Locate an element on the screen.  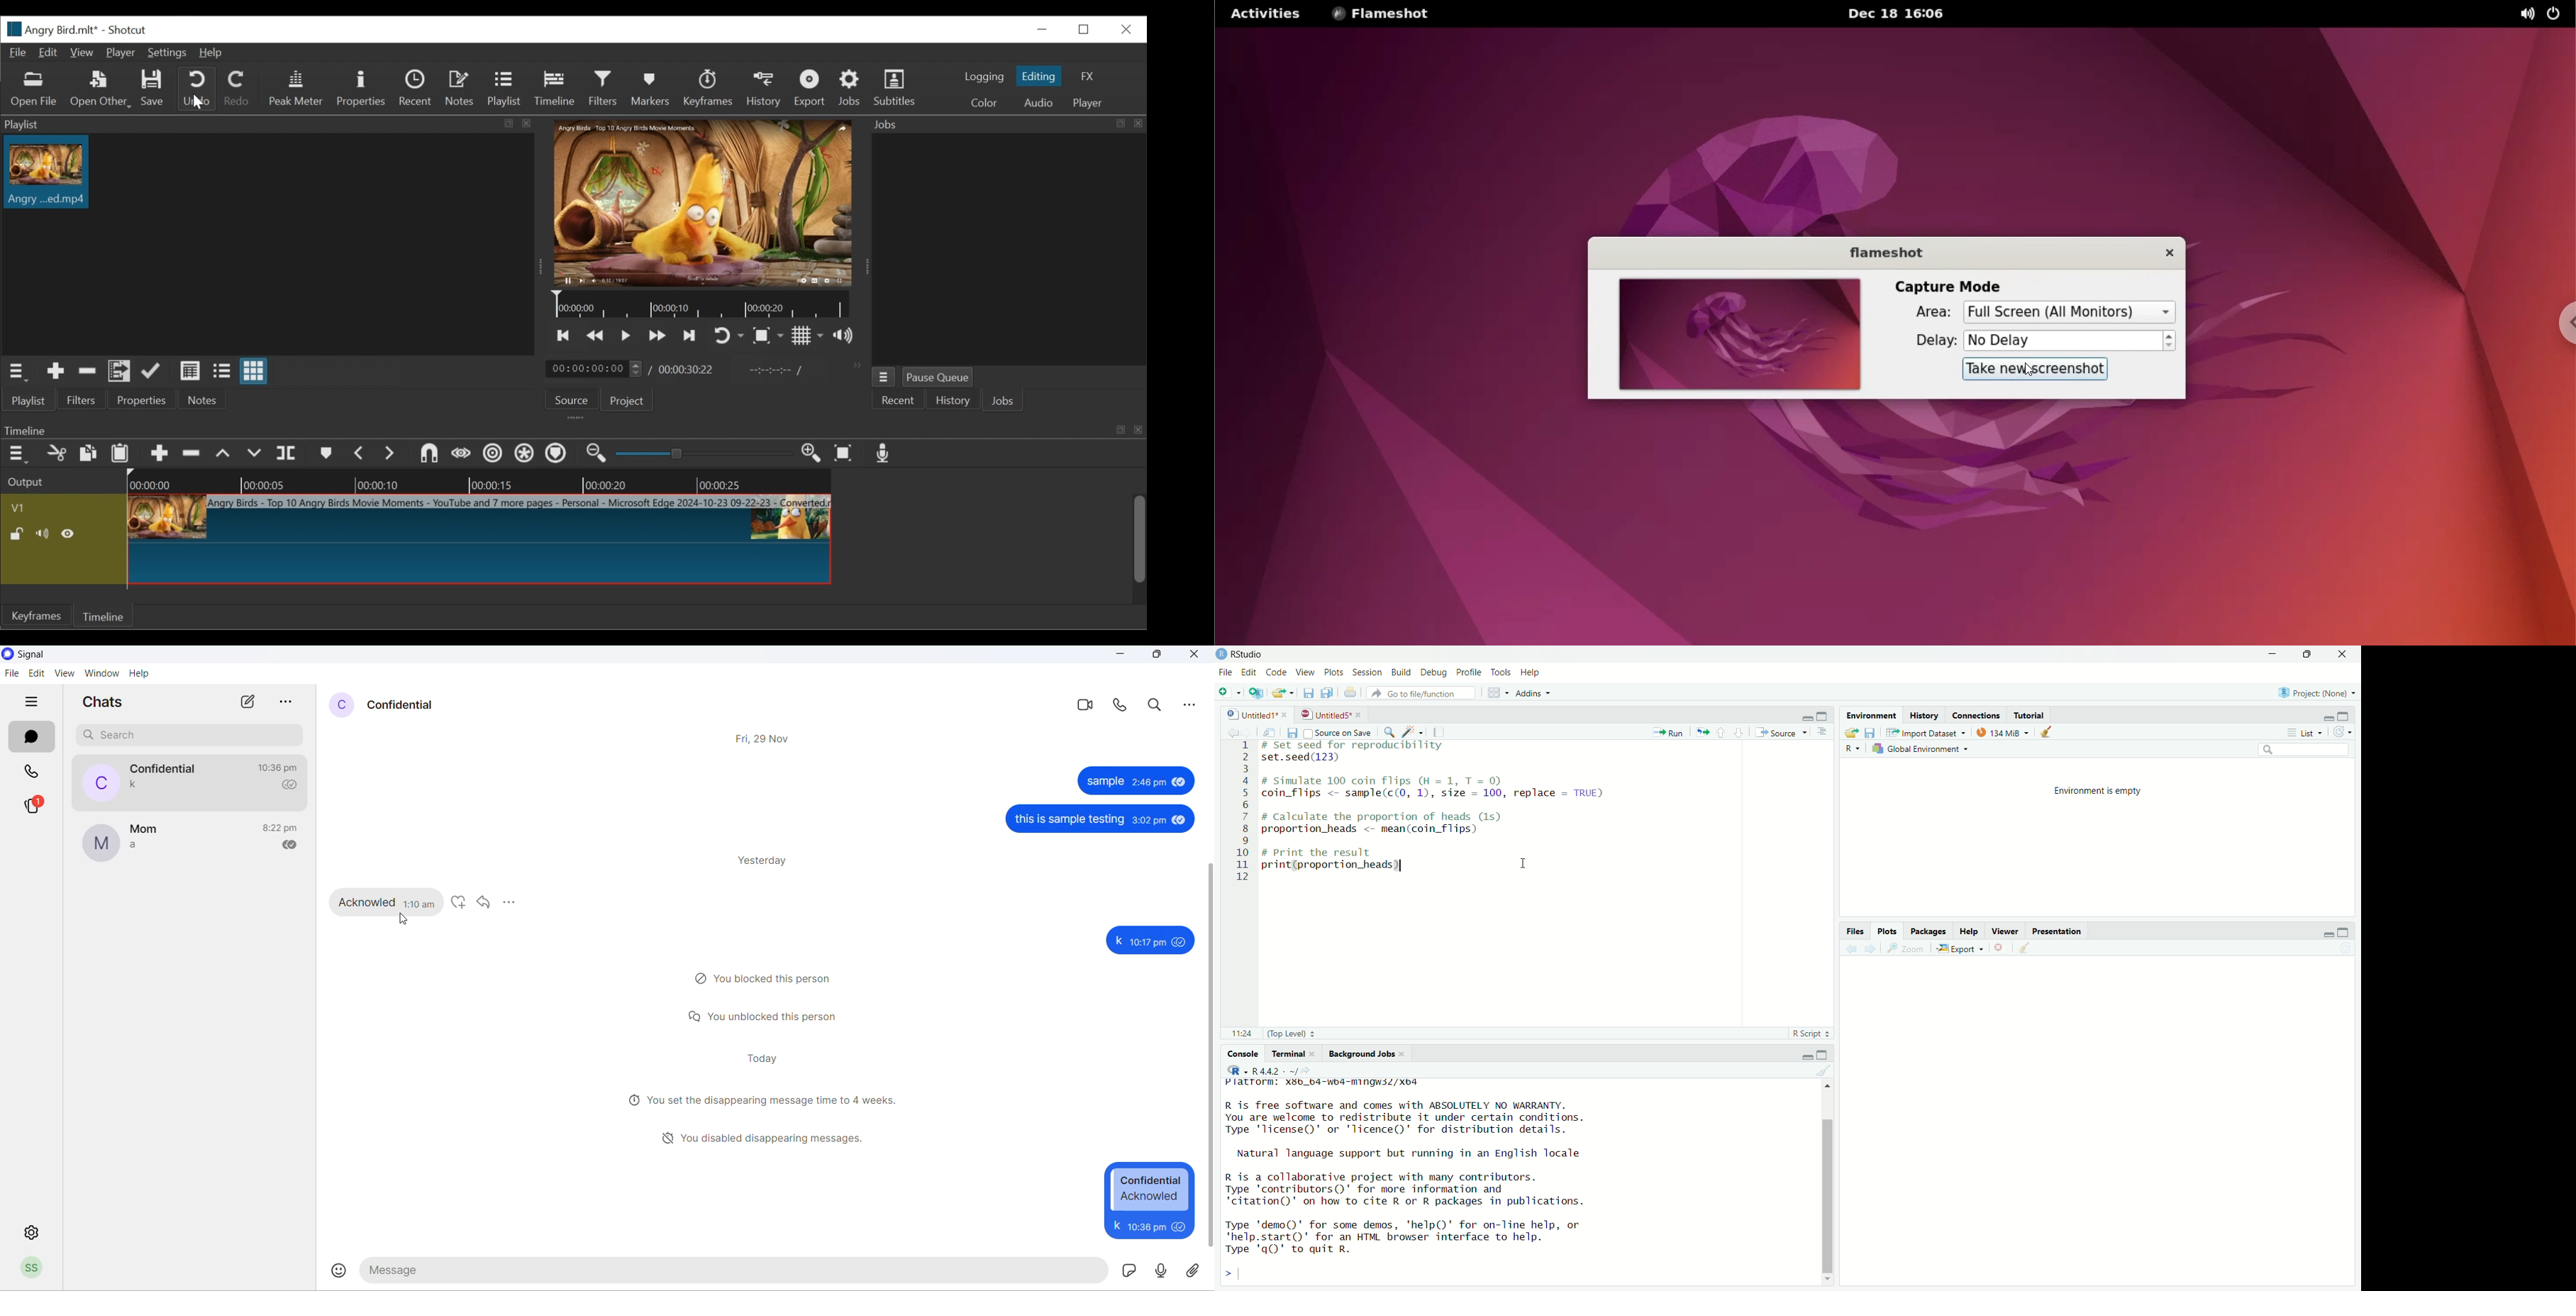
console is located at coordinates (1237, 1055).